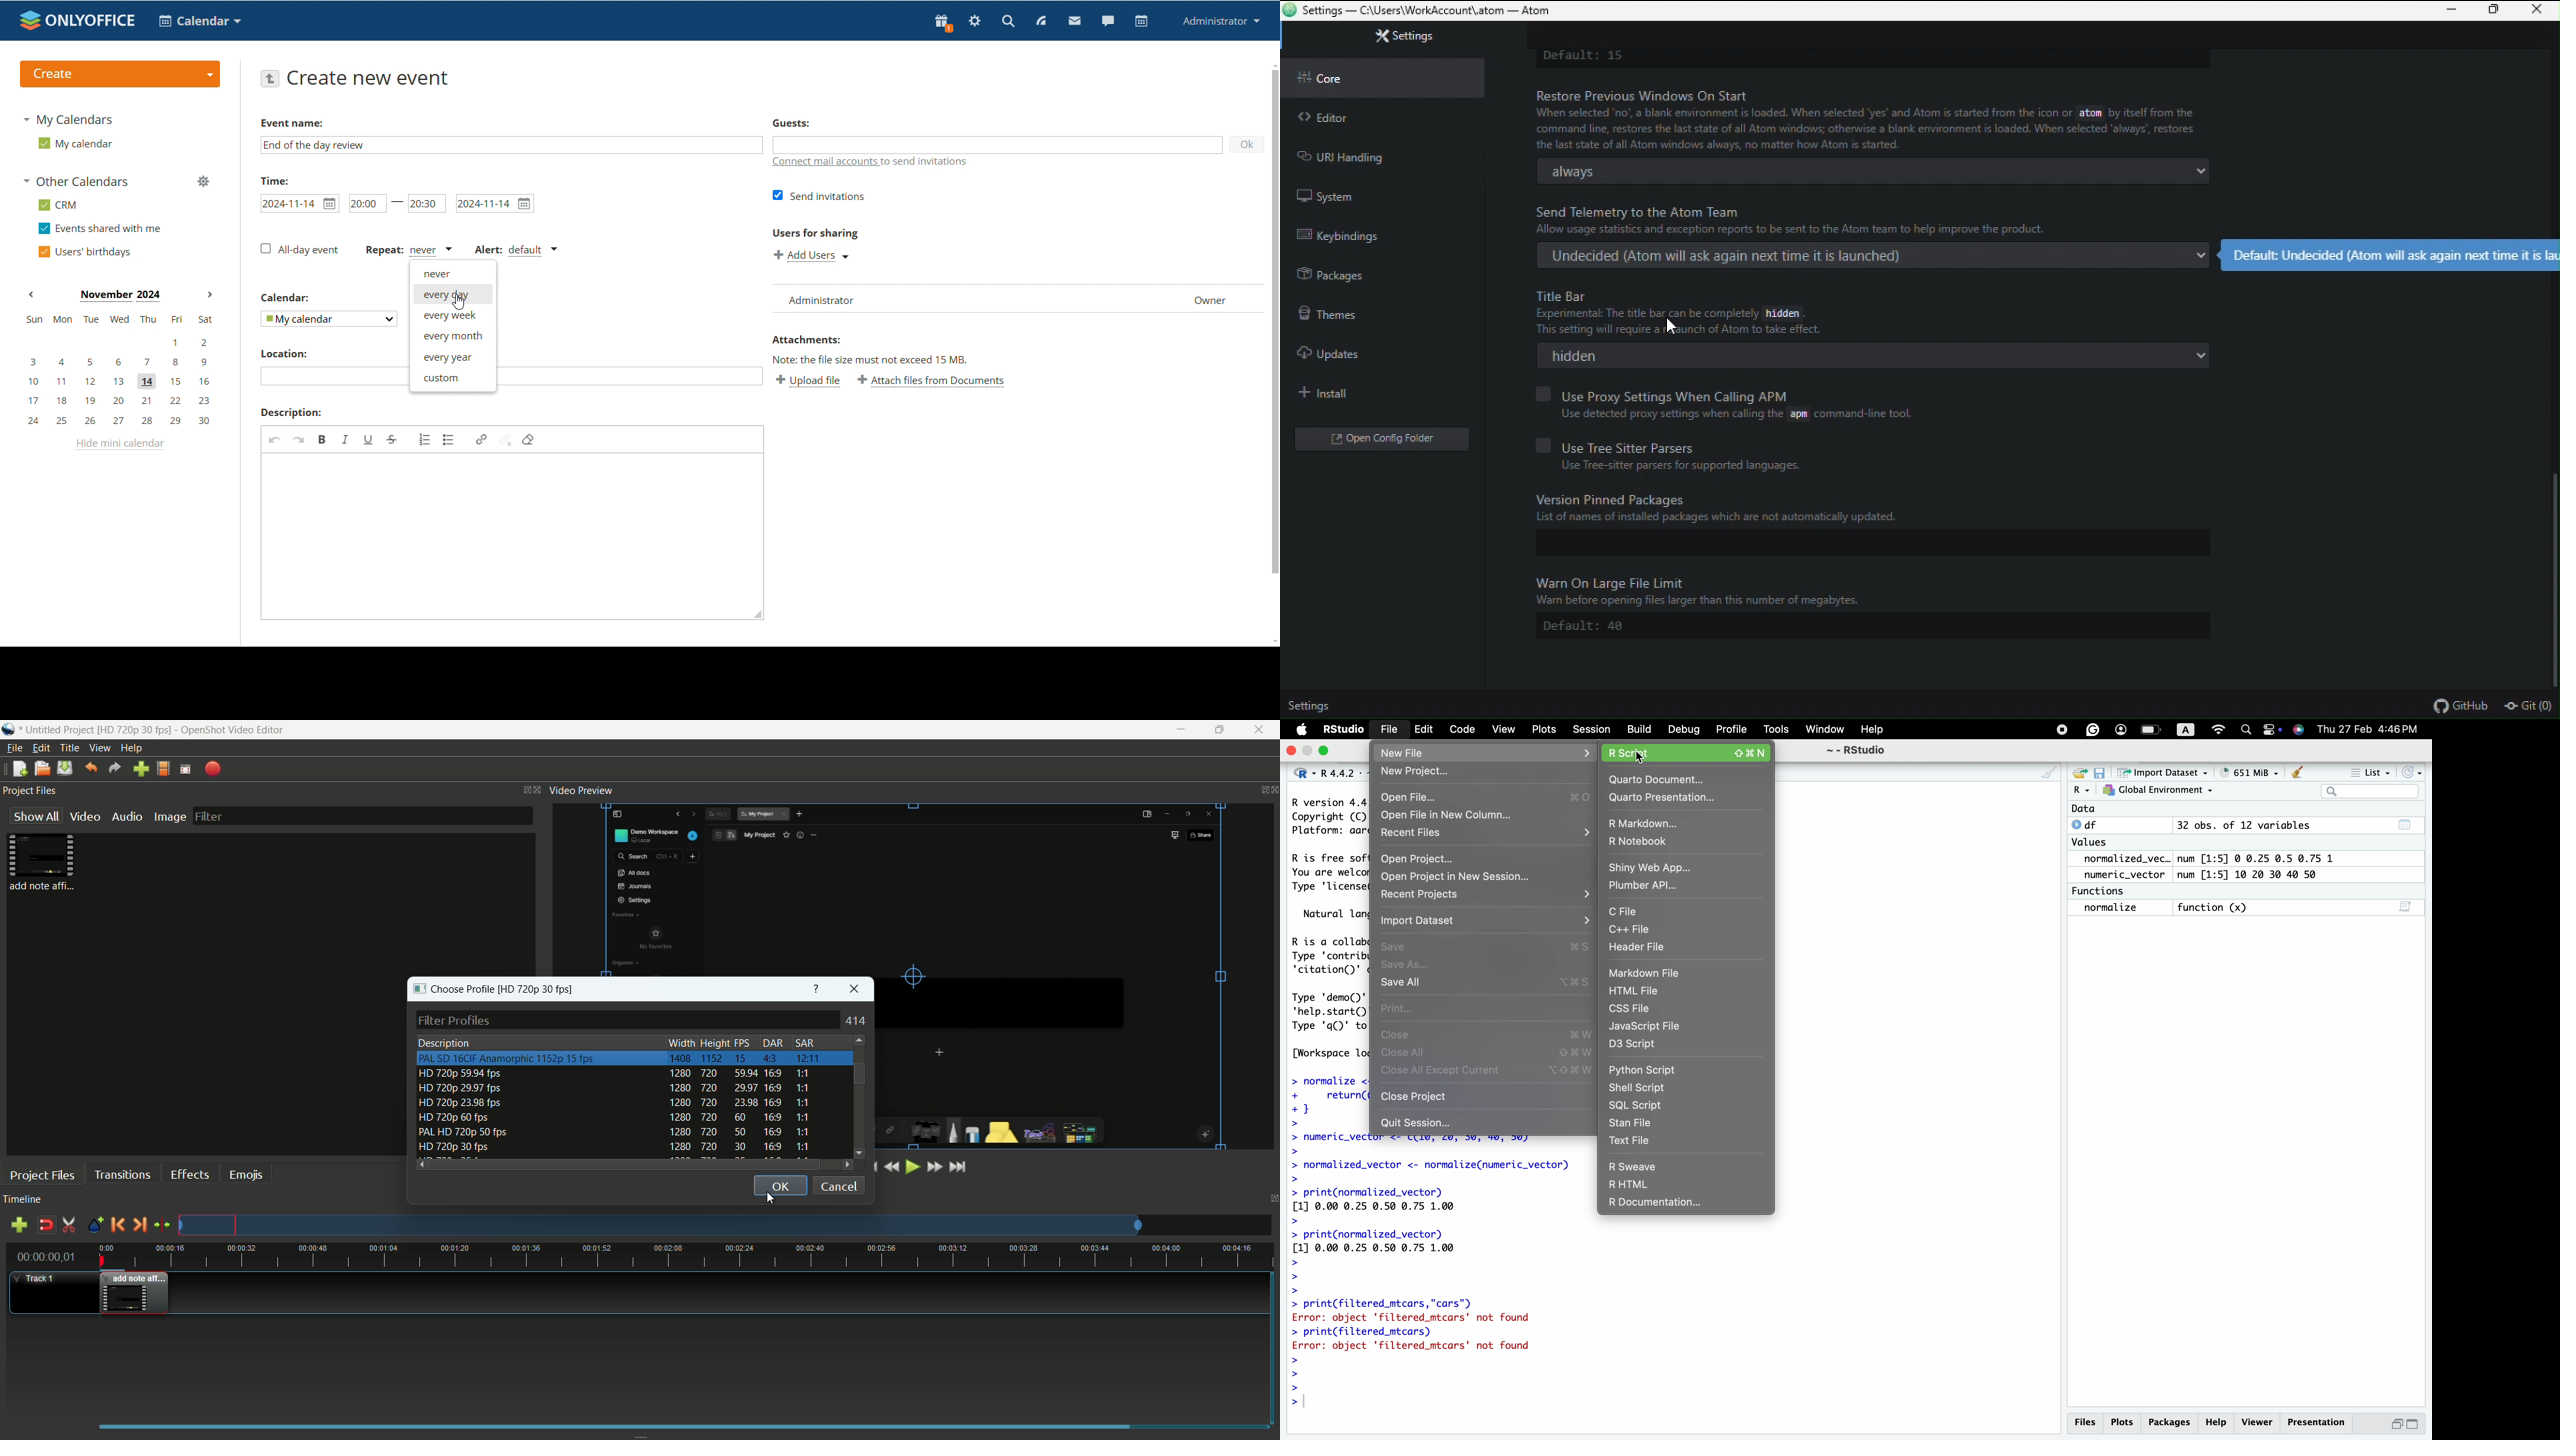 This screenshot has width=2576, height=1456. What do you see at coordinates (452, 378) in the screenshot?
I see `custom` at bounding box center [452, 378].